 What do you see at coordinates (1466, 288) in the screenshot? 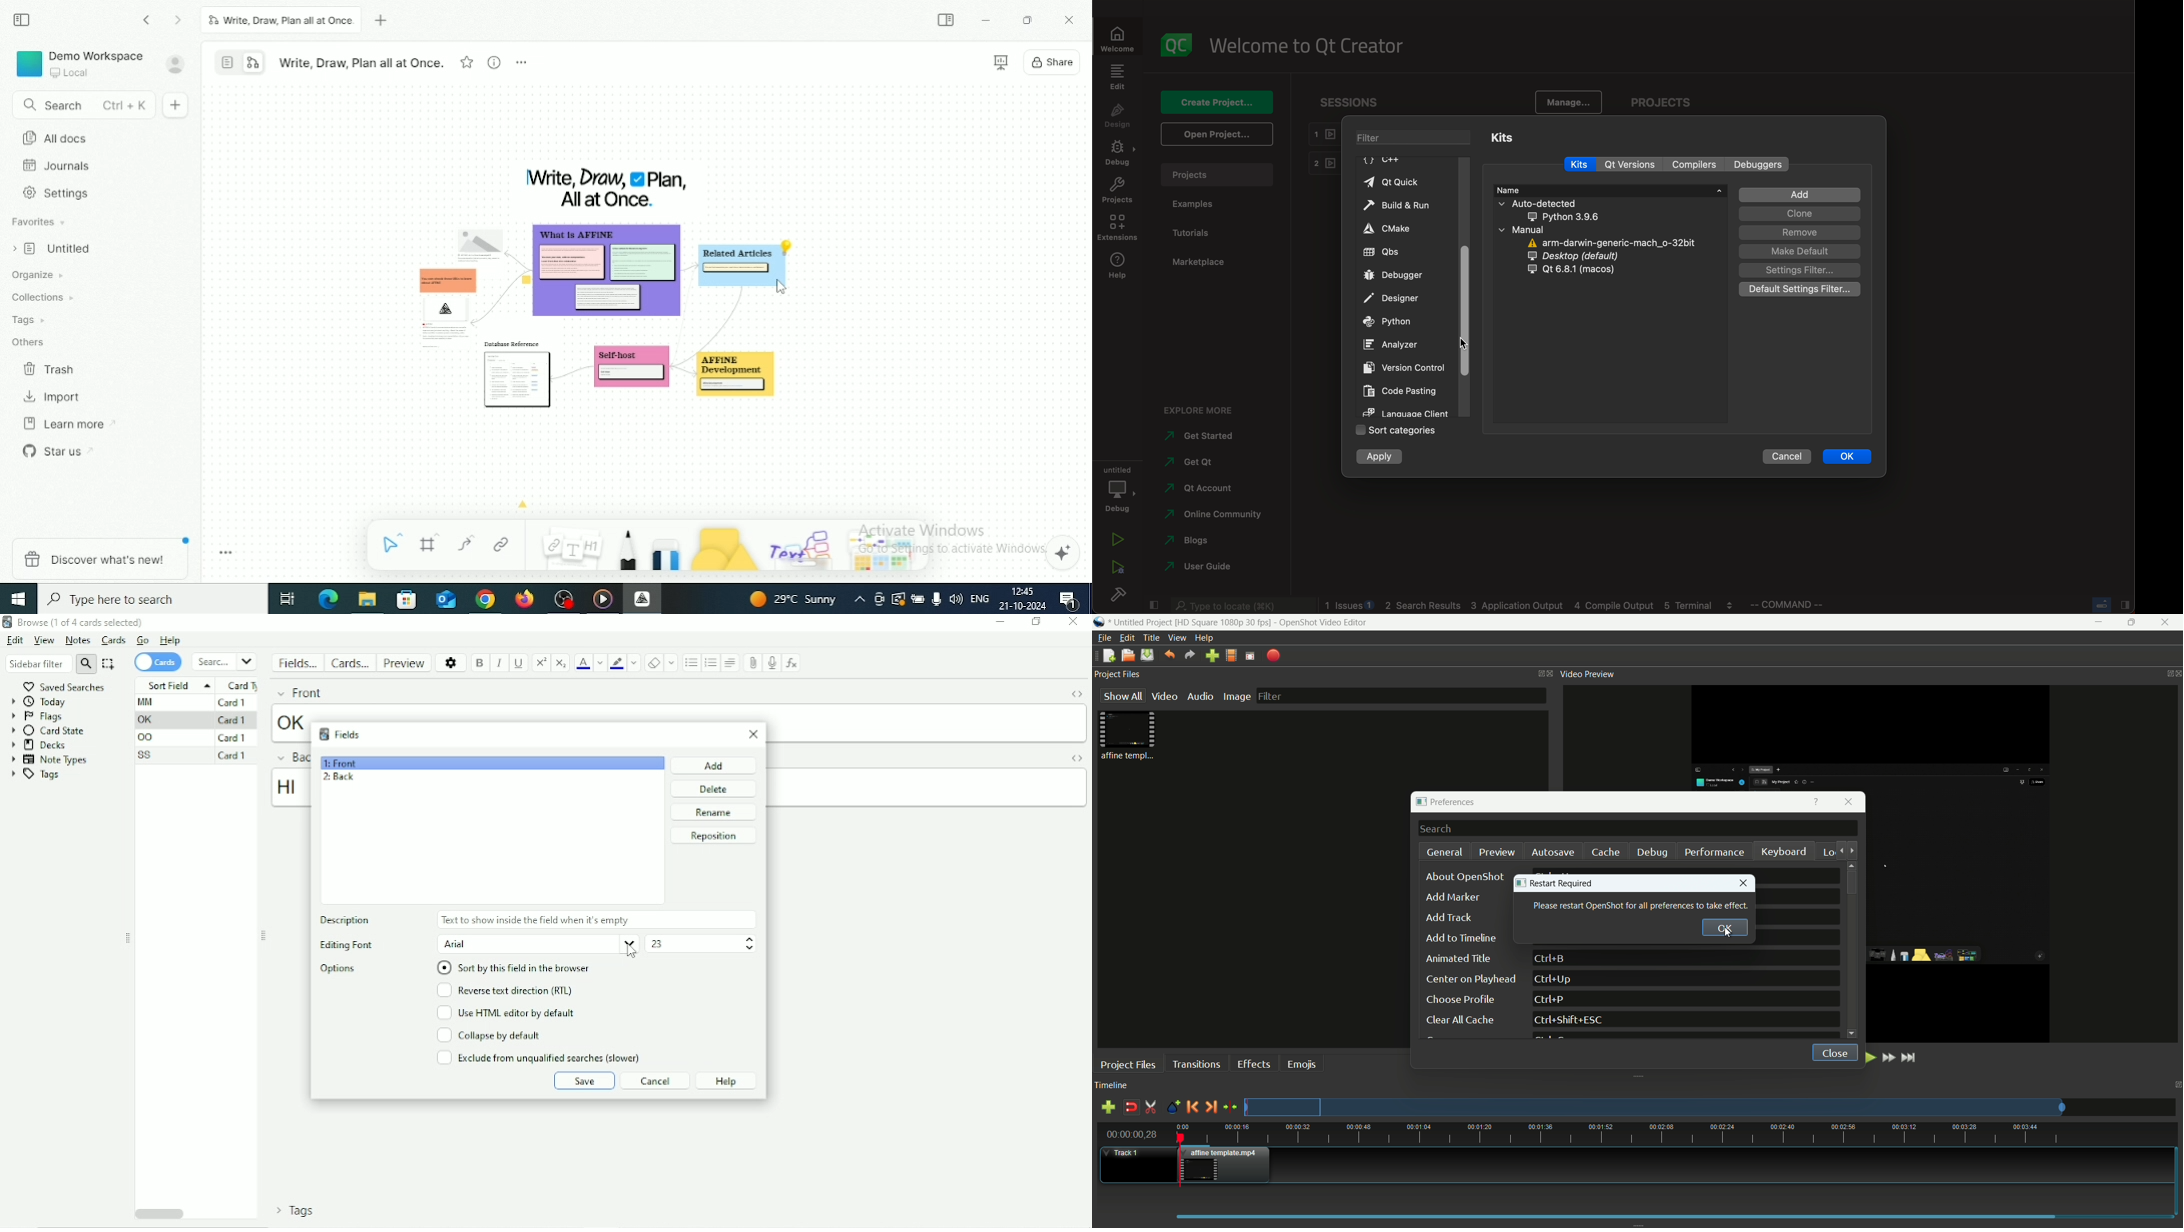
I see `scrollbar` at bounding box center [1466, 288].